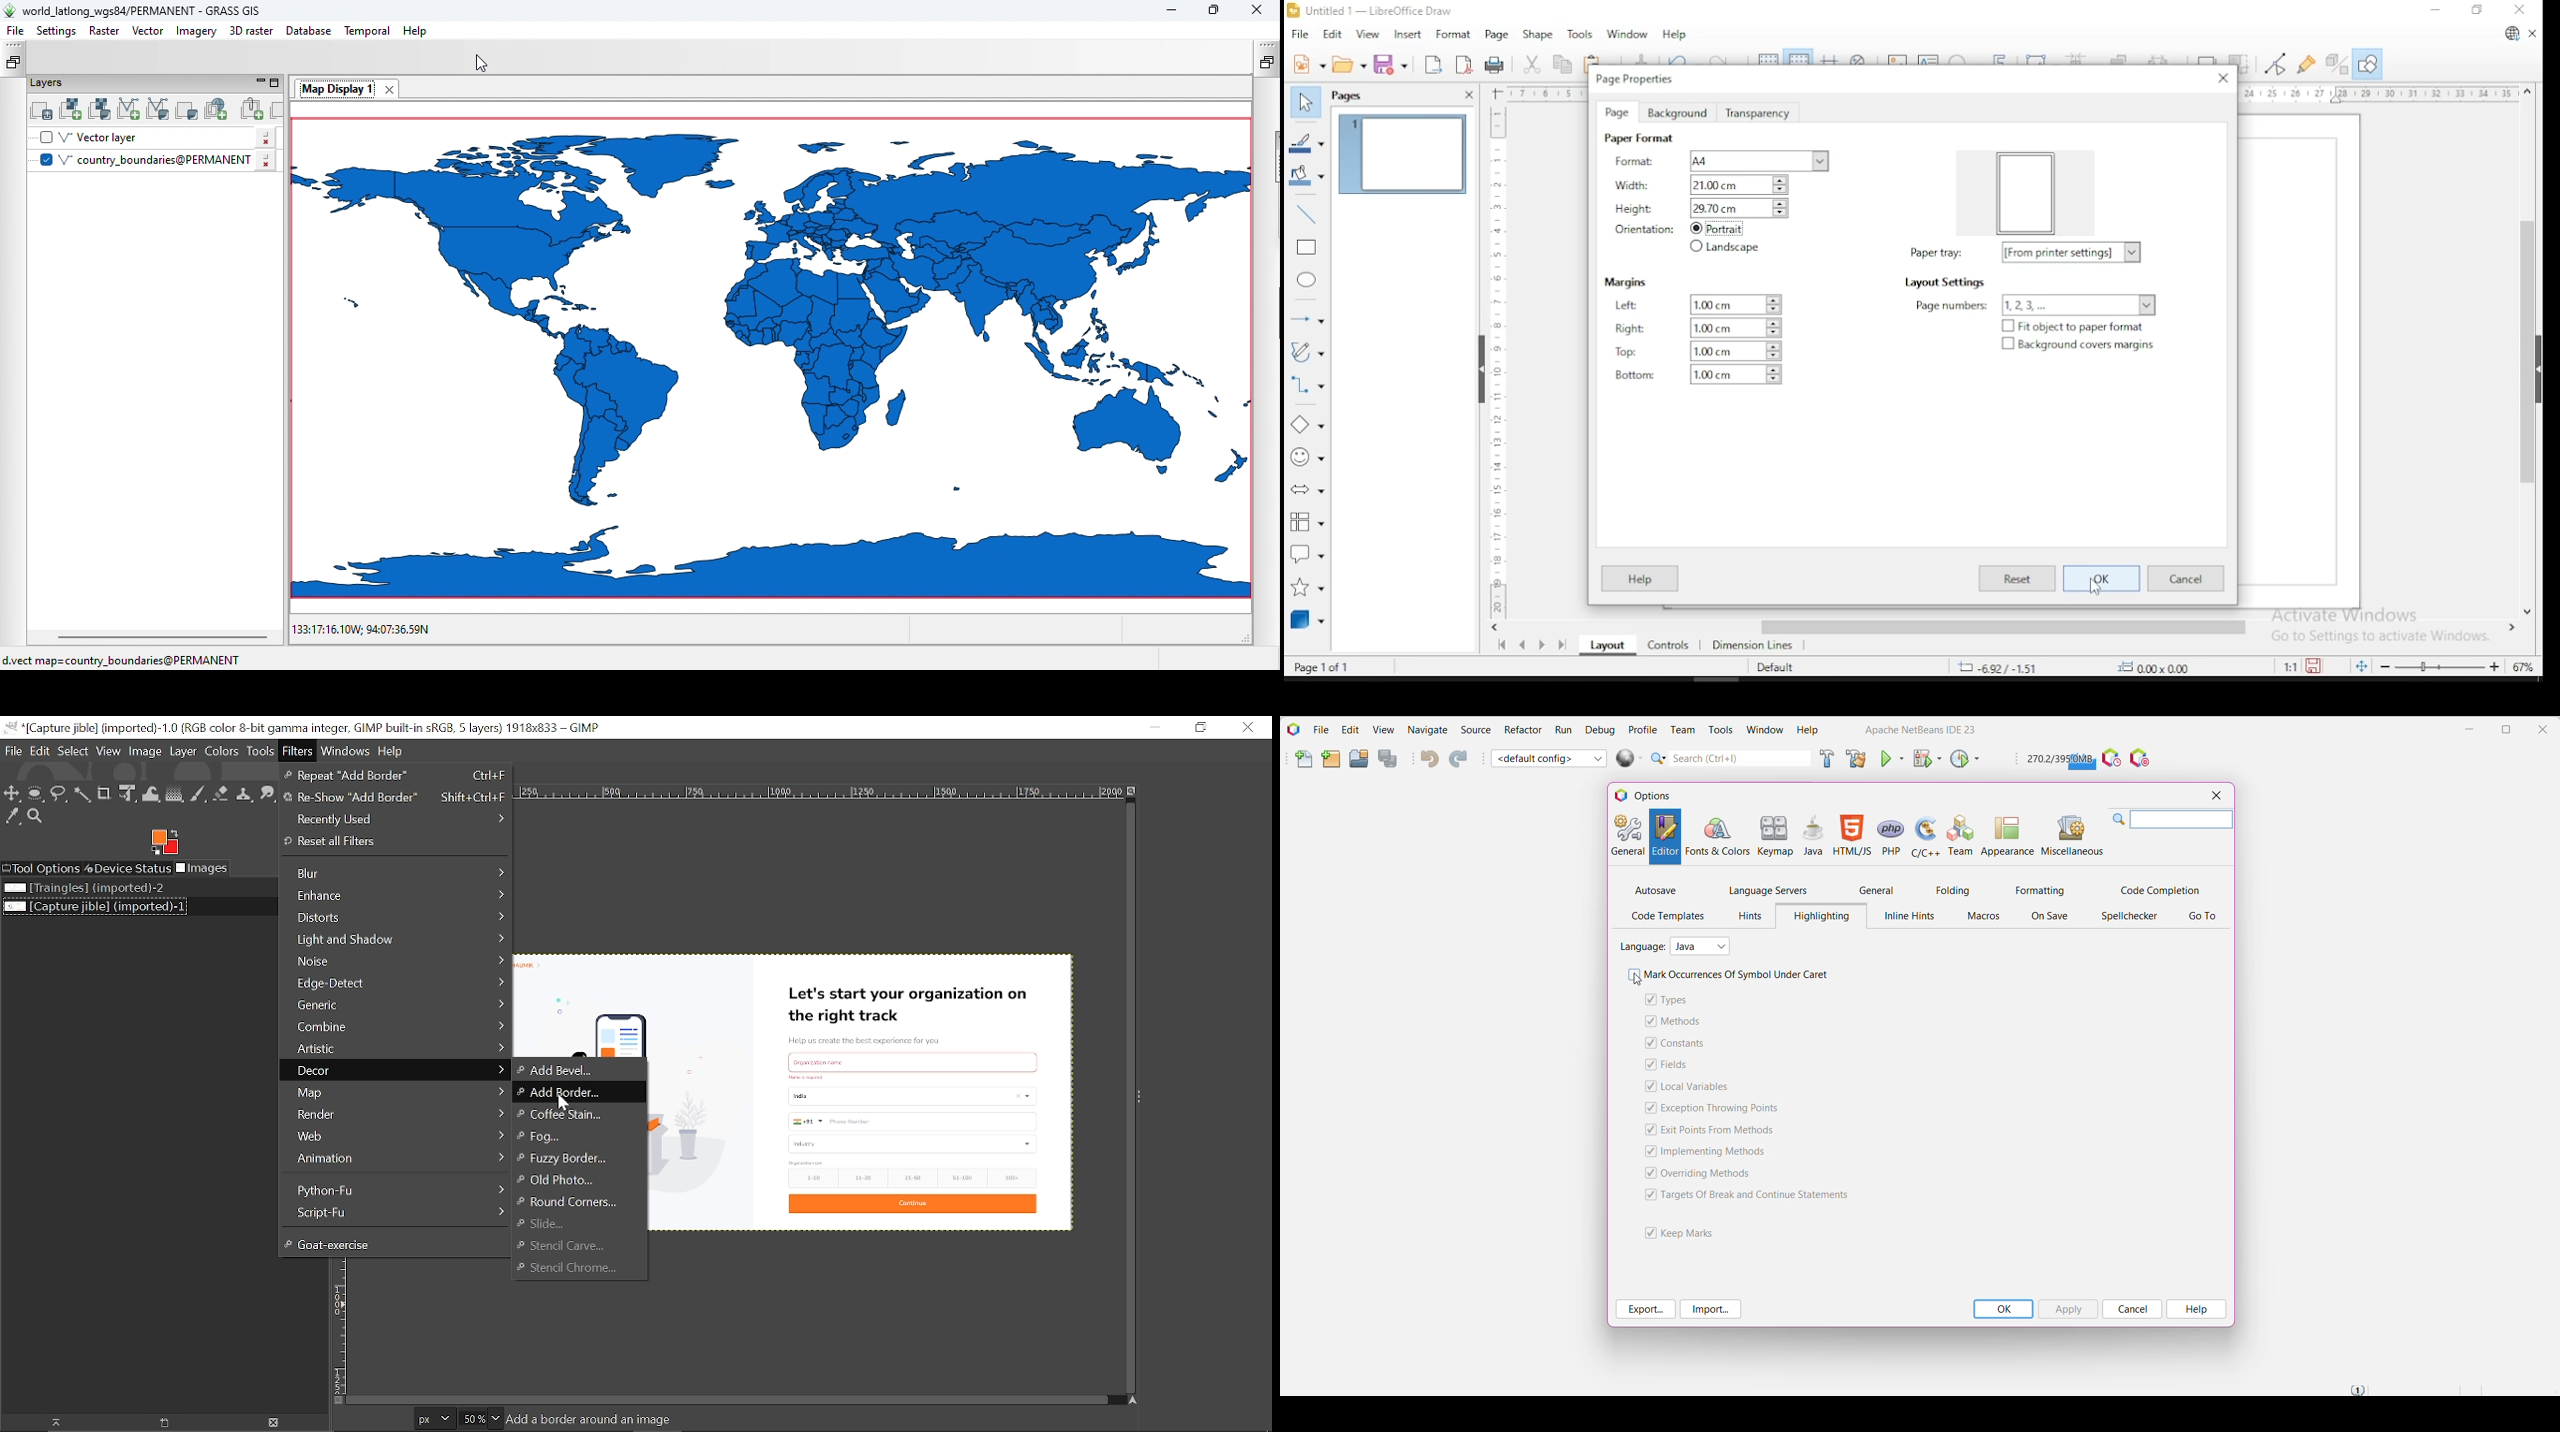  Describe the element at coordinates (594, 1420) in the screenshot. I see `Image info` at that location.